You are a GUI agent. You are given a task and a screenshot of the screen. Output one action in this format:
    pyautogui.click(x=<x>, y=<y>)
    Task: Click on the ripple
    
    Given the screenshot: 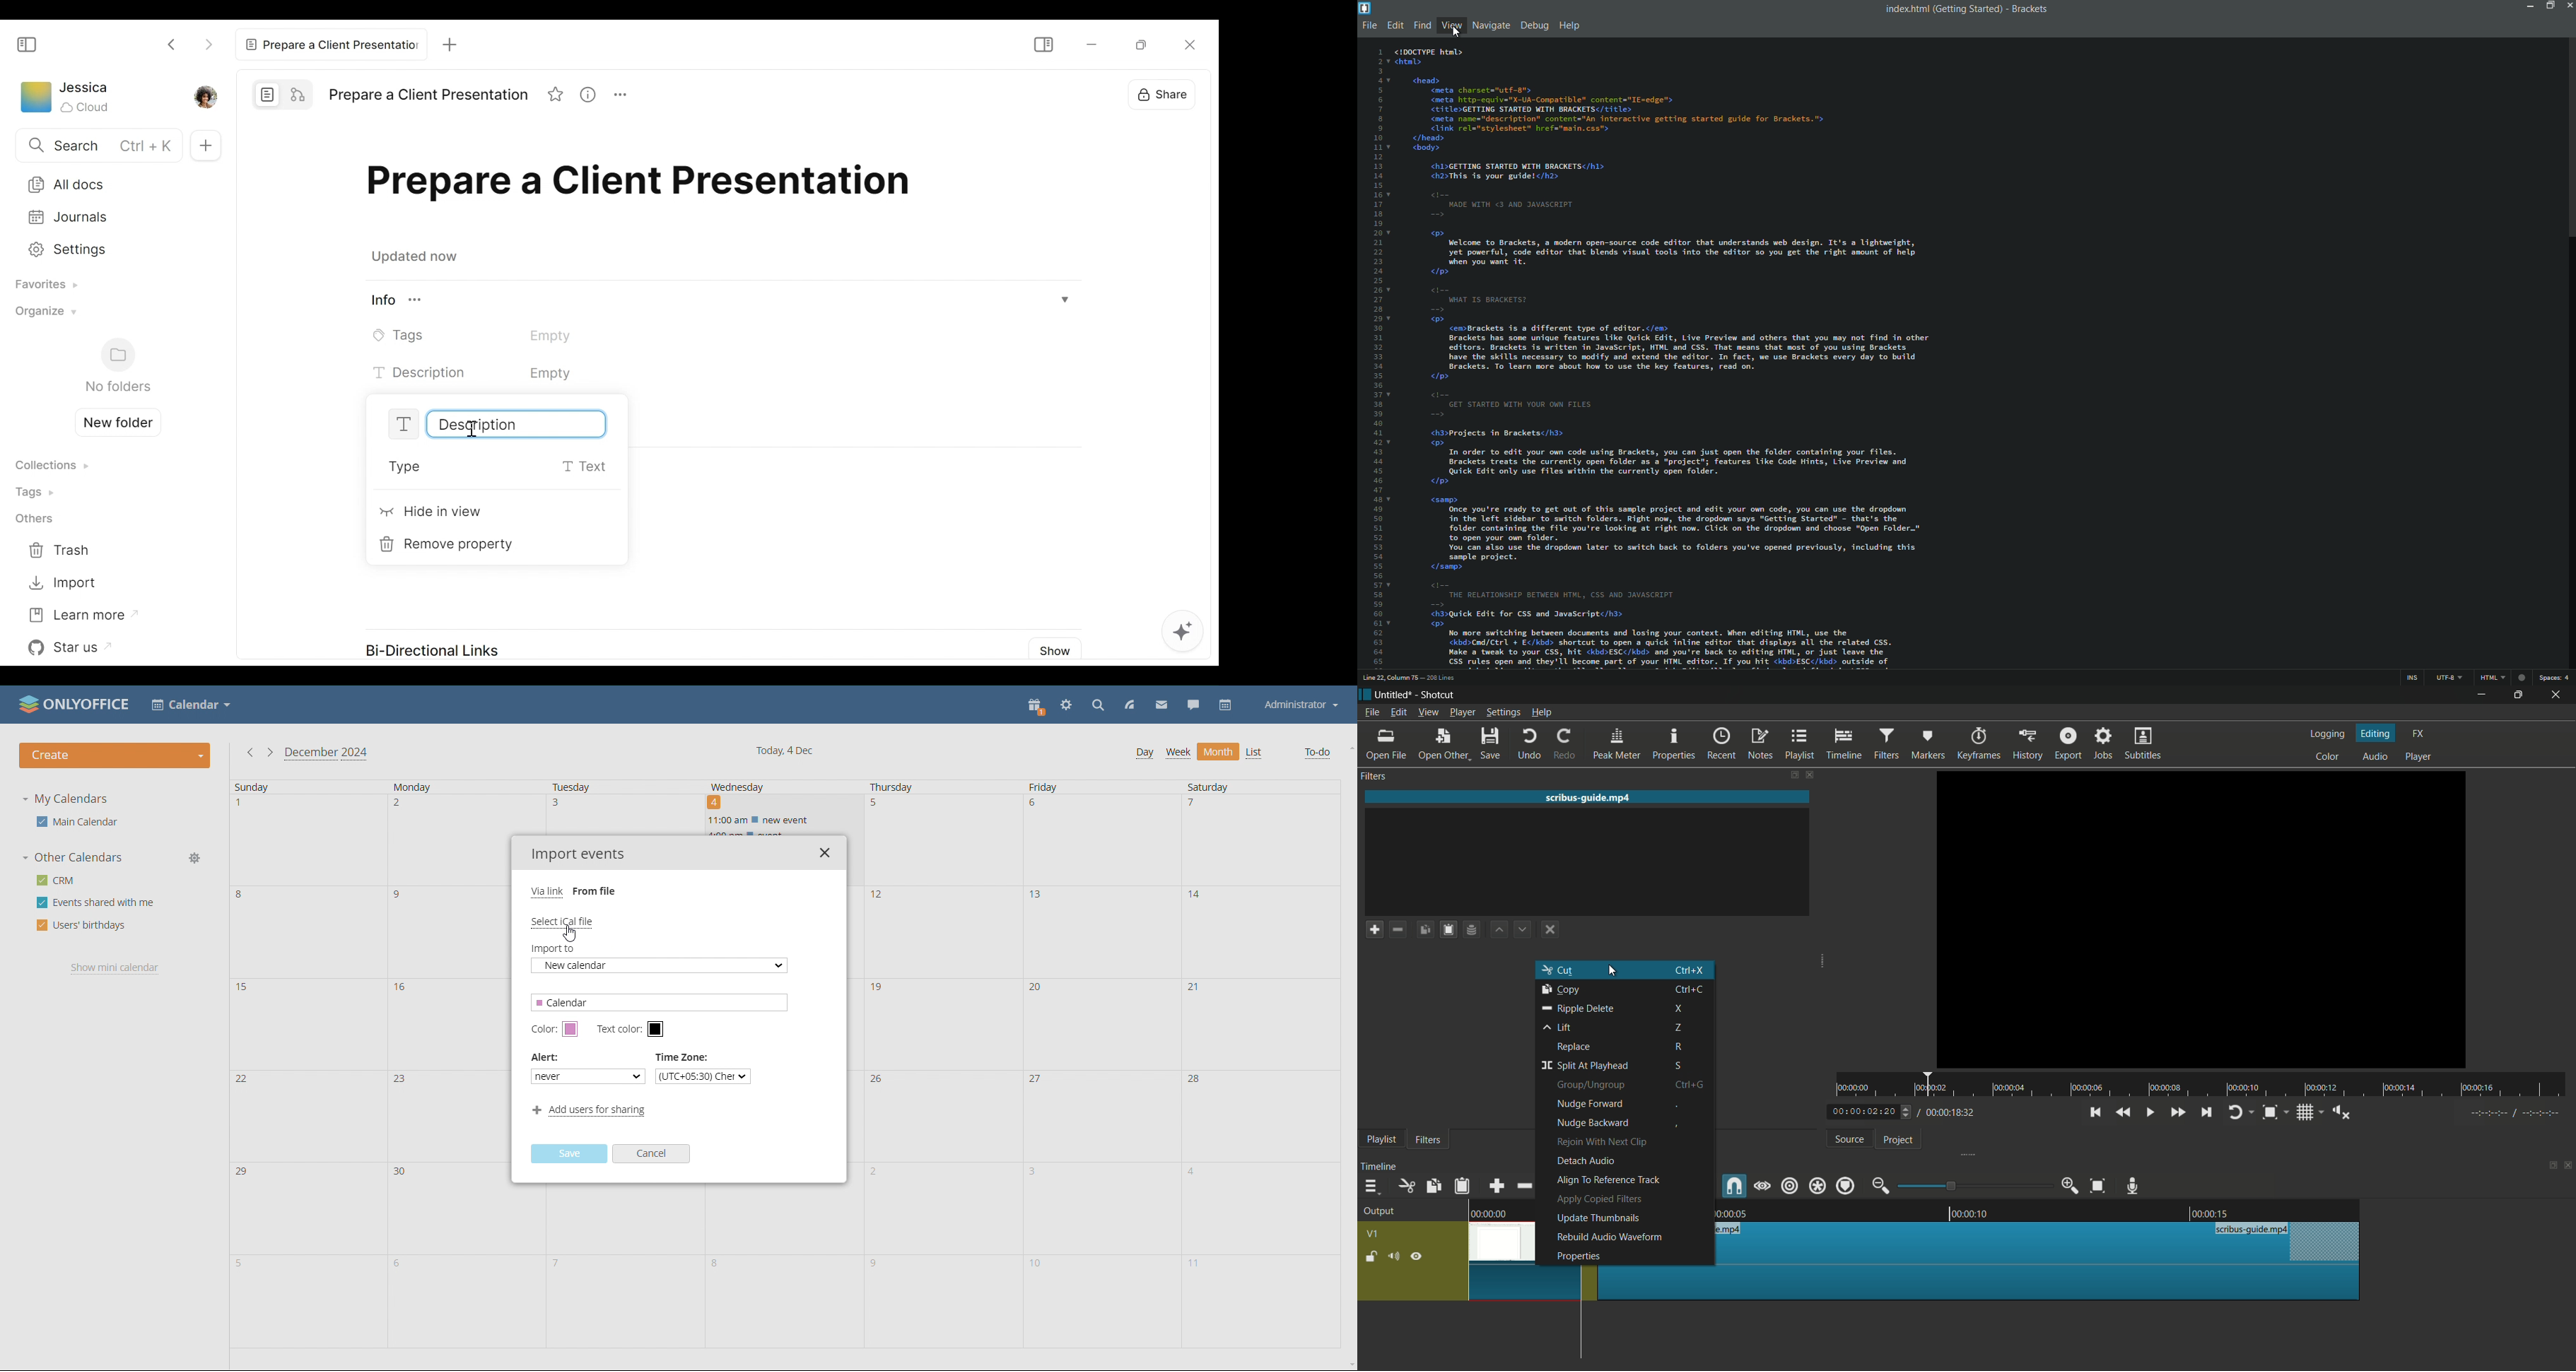 What is the action you would take?
    pyautogui.click(x=1788, y=1185)
    